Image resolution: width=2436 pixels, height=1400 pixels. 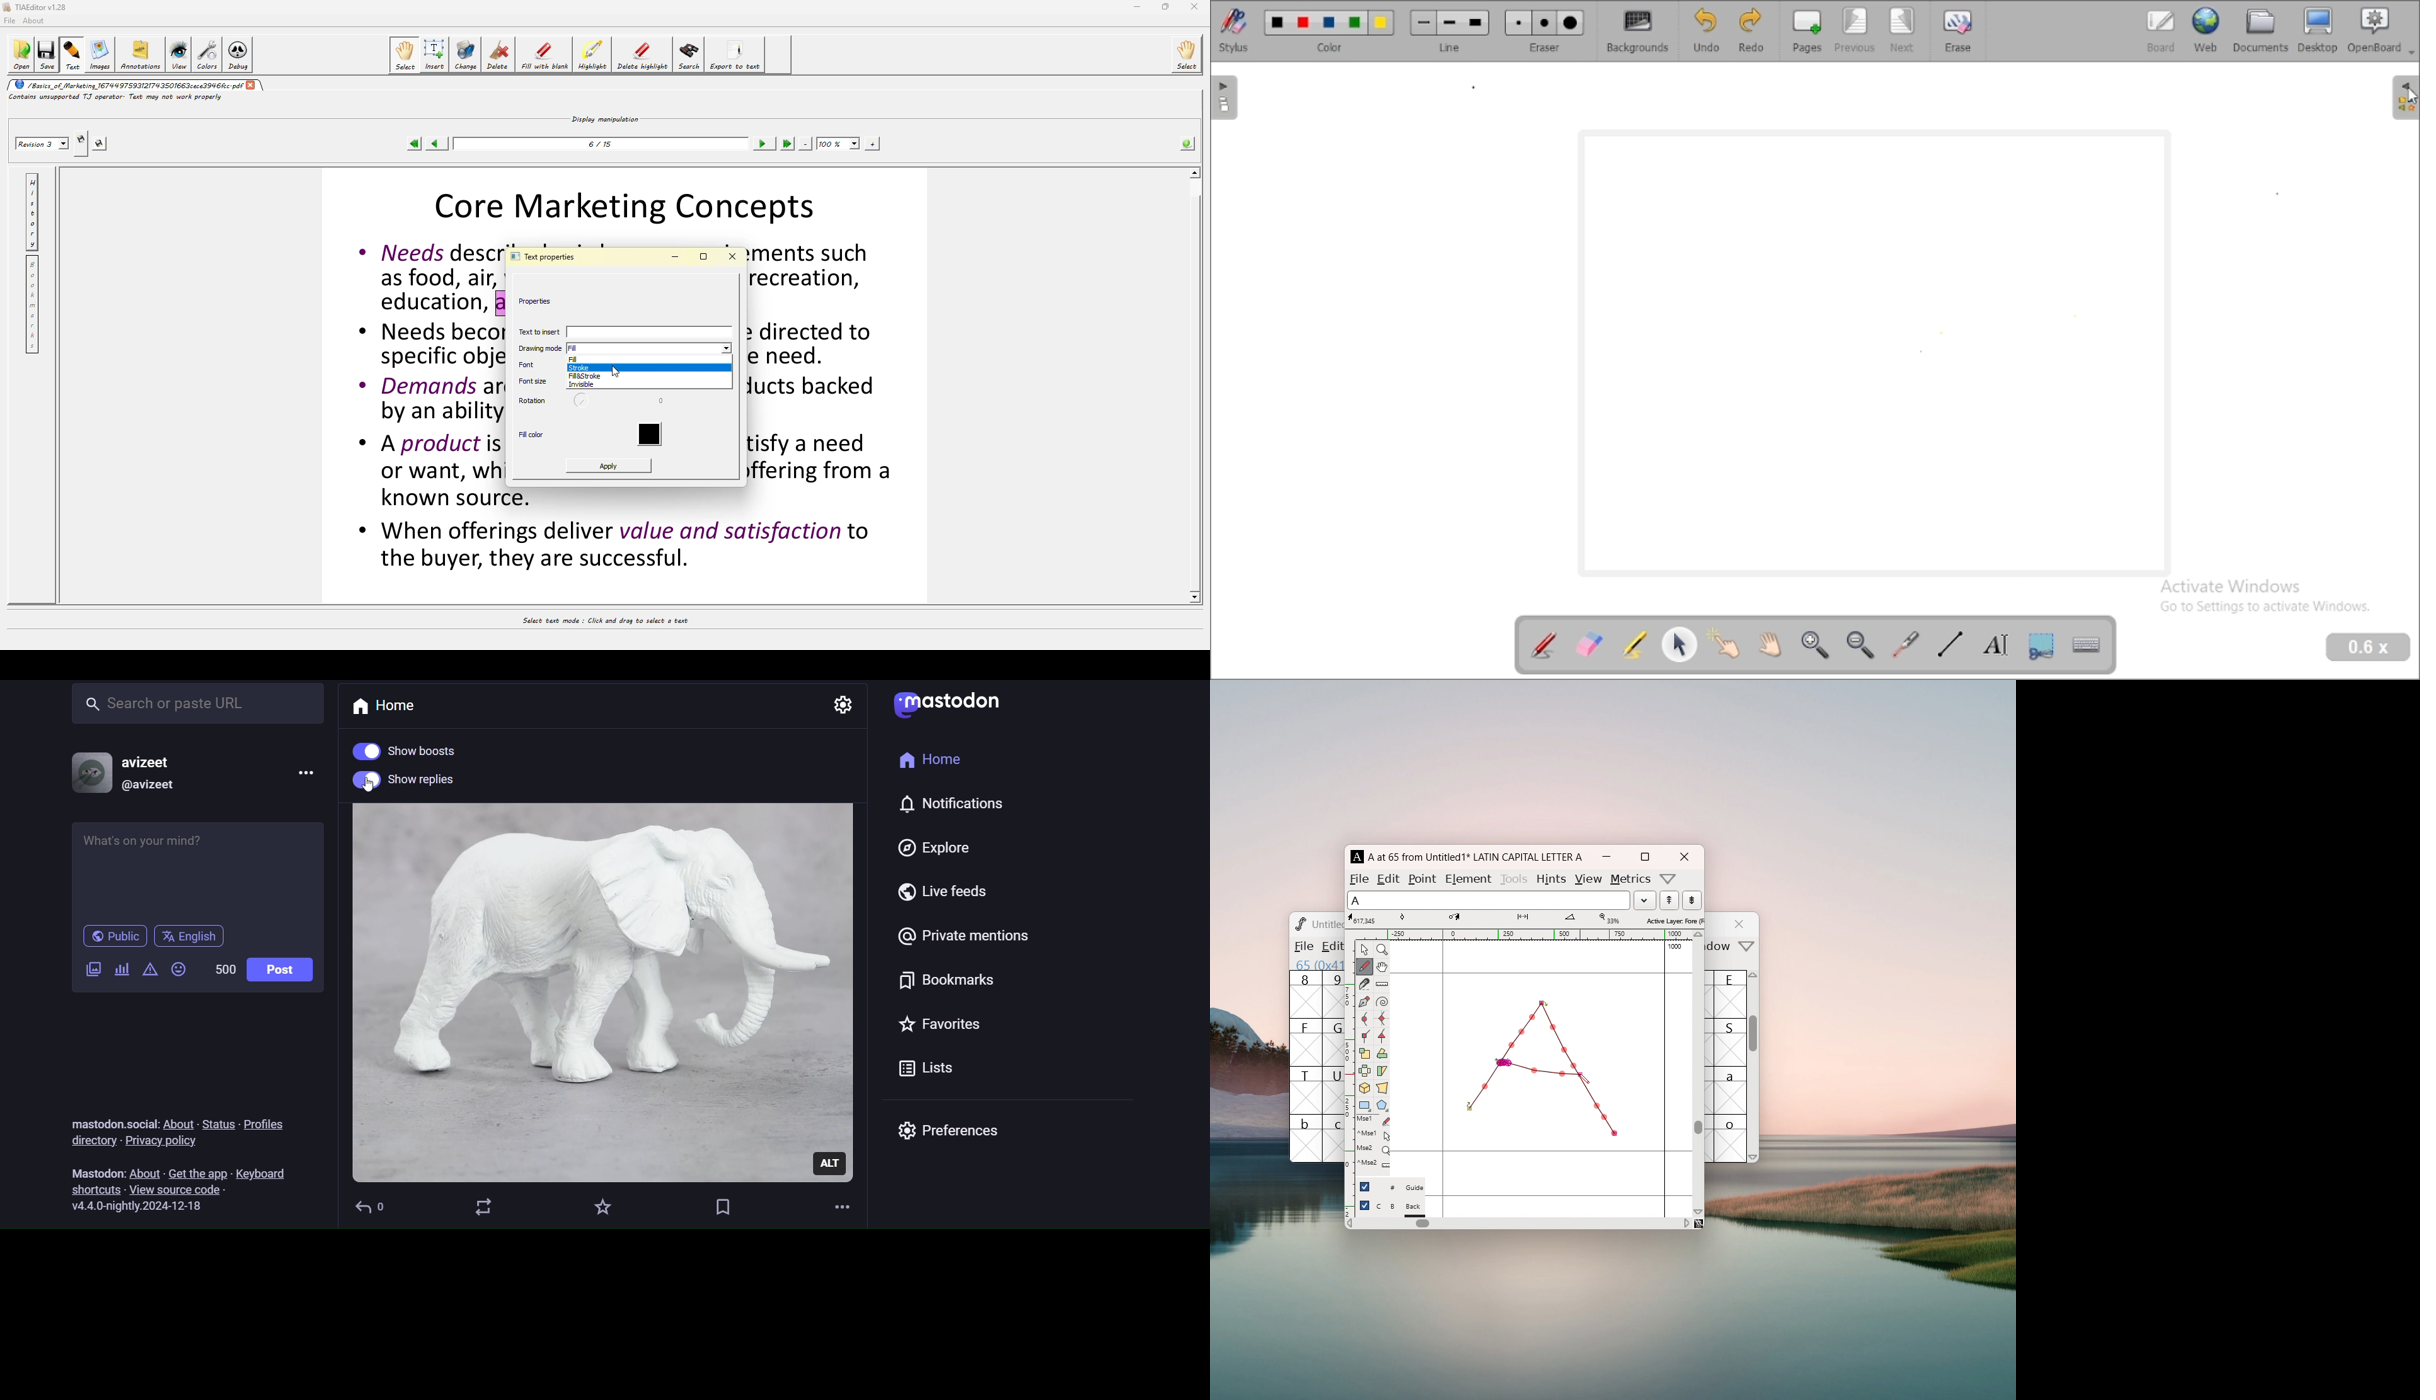 I want to click on scroll up, so click(x=1699, y=935).